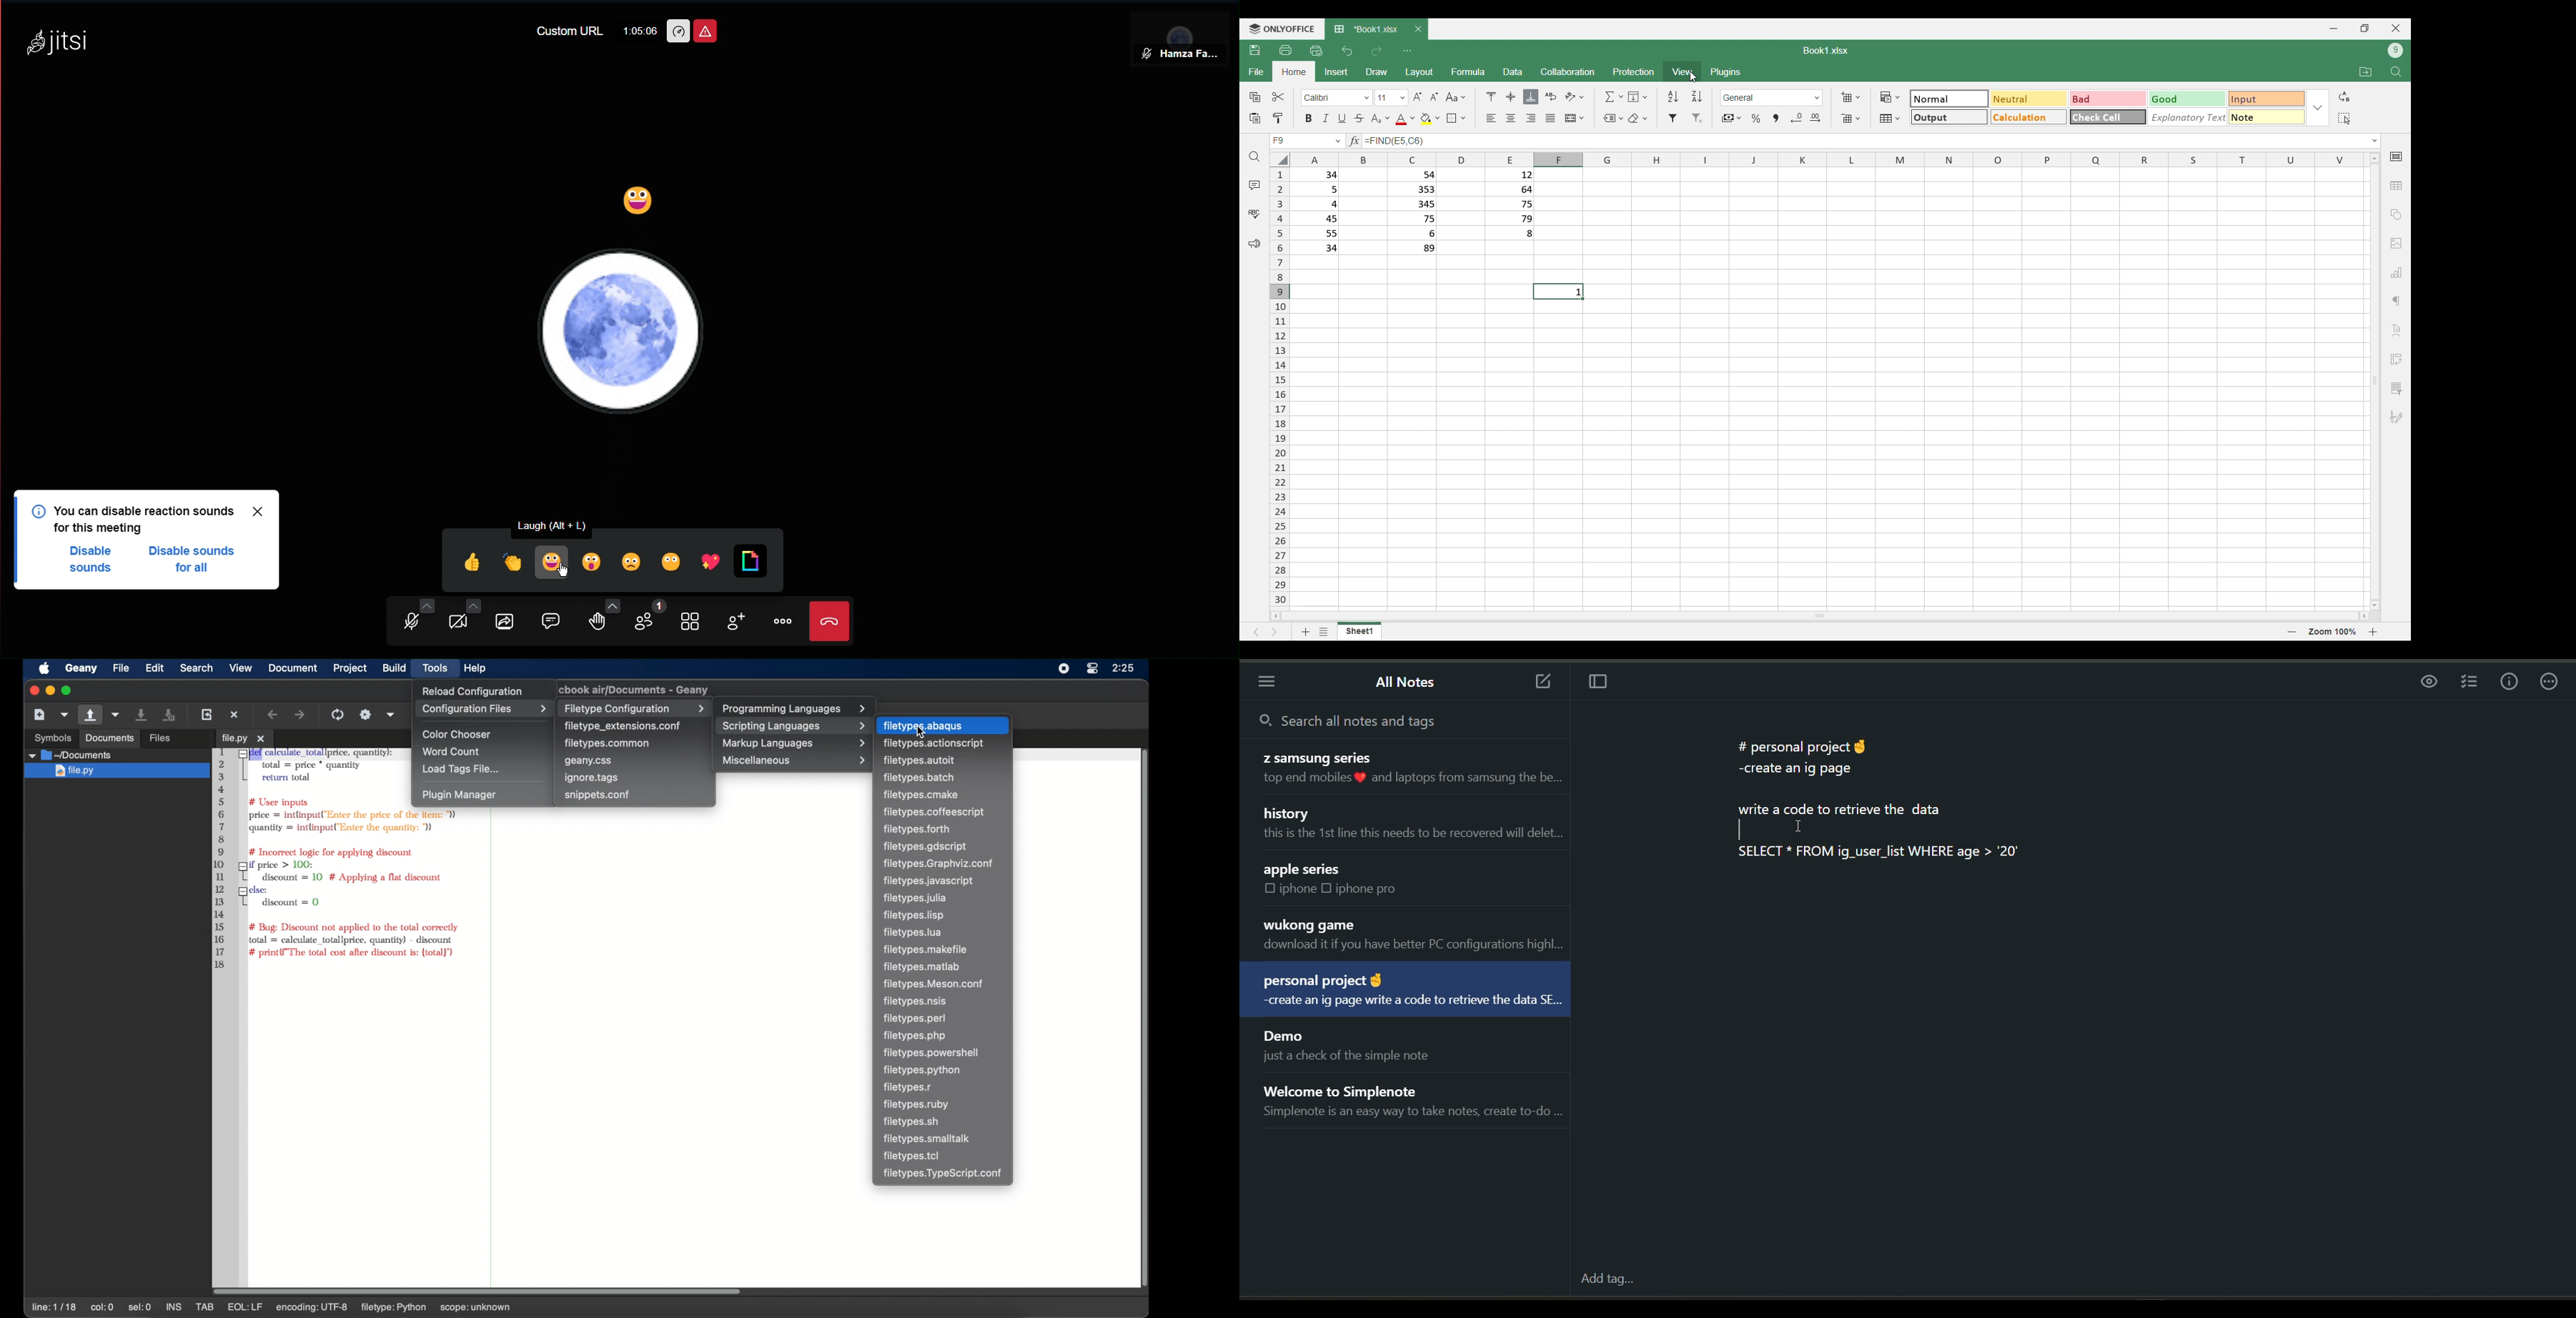 Image resolution: width=2576 pixels, height=1344 pixels. What do you see at coordinates (1326, 118) in the screenshot?
I see `Italic` at bounding box center [1326, 118].